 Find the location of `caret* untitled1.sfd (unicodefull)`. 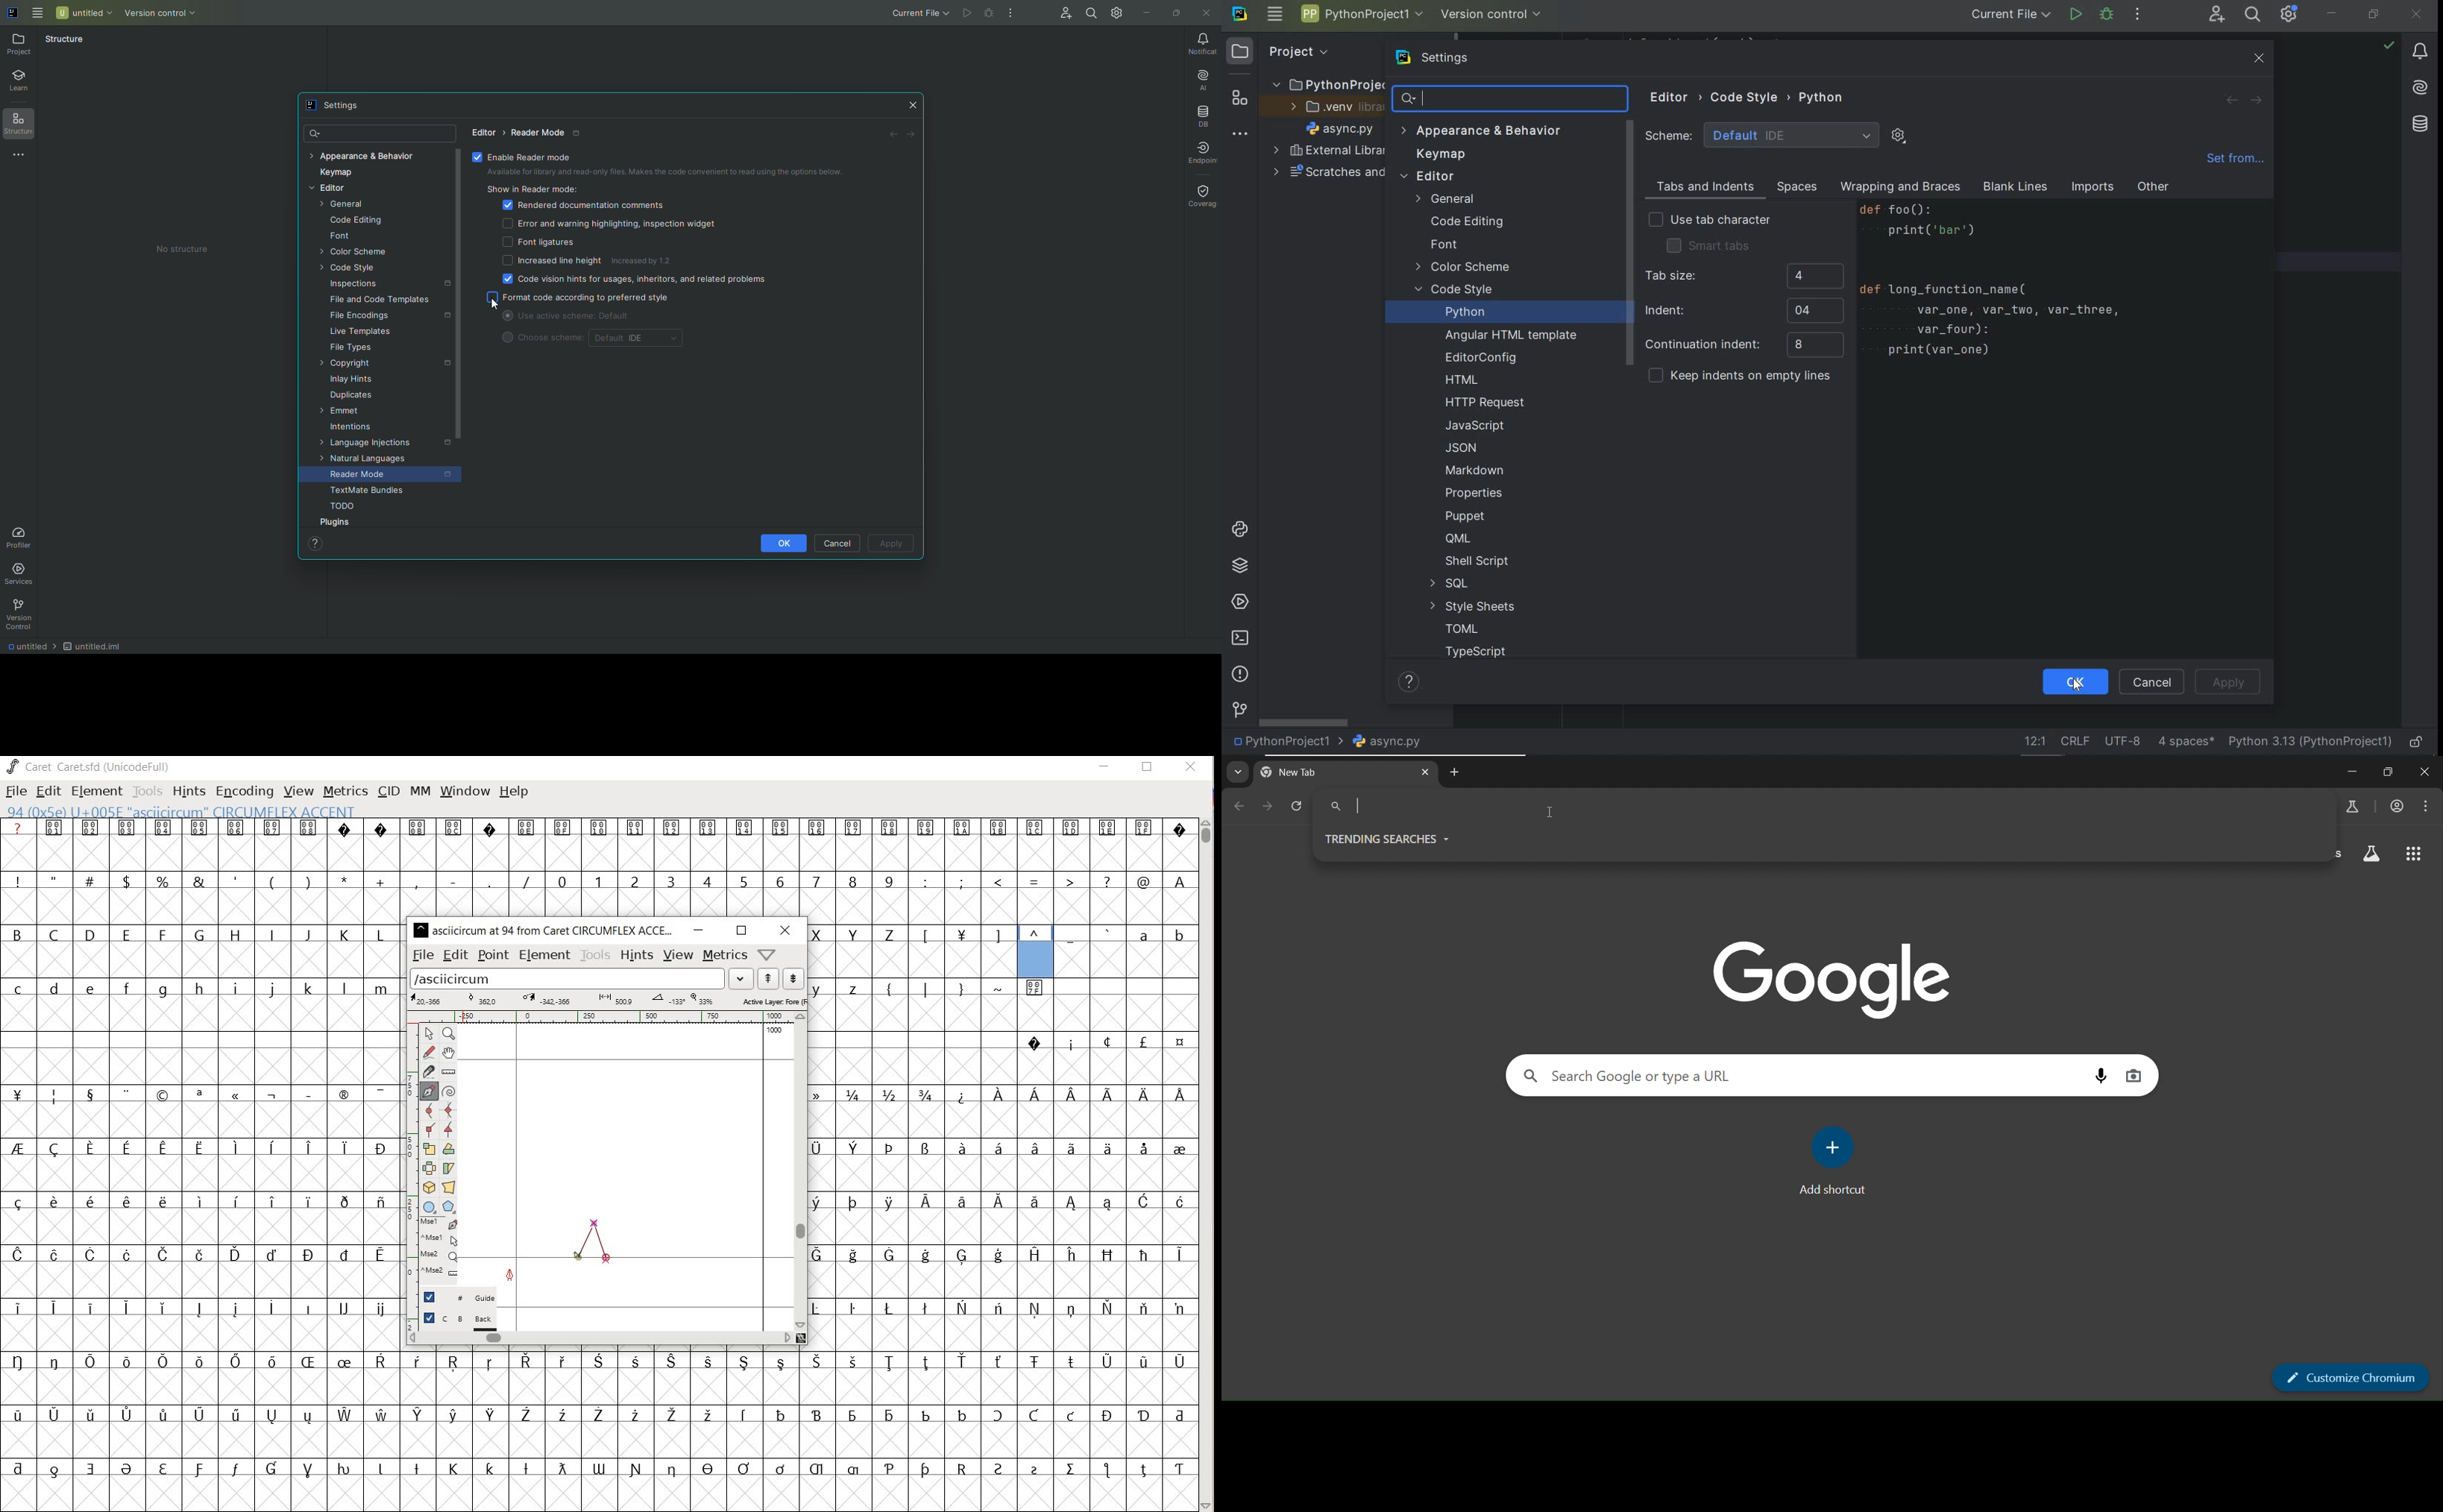

caret* untitled1.sfd (unicodefull) is located at coordinates (102, 766).